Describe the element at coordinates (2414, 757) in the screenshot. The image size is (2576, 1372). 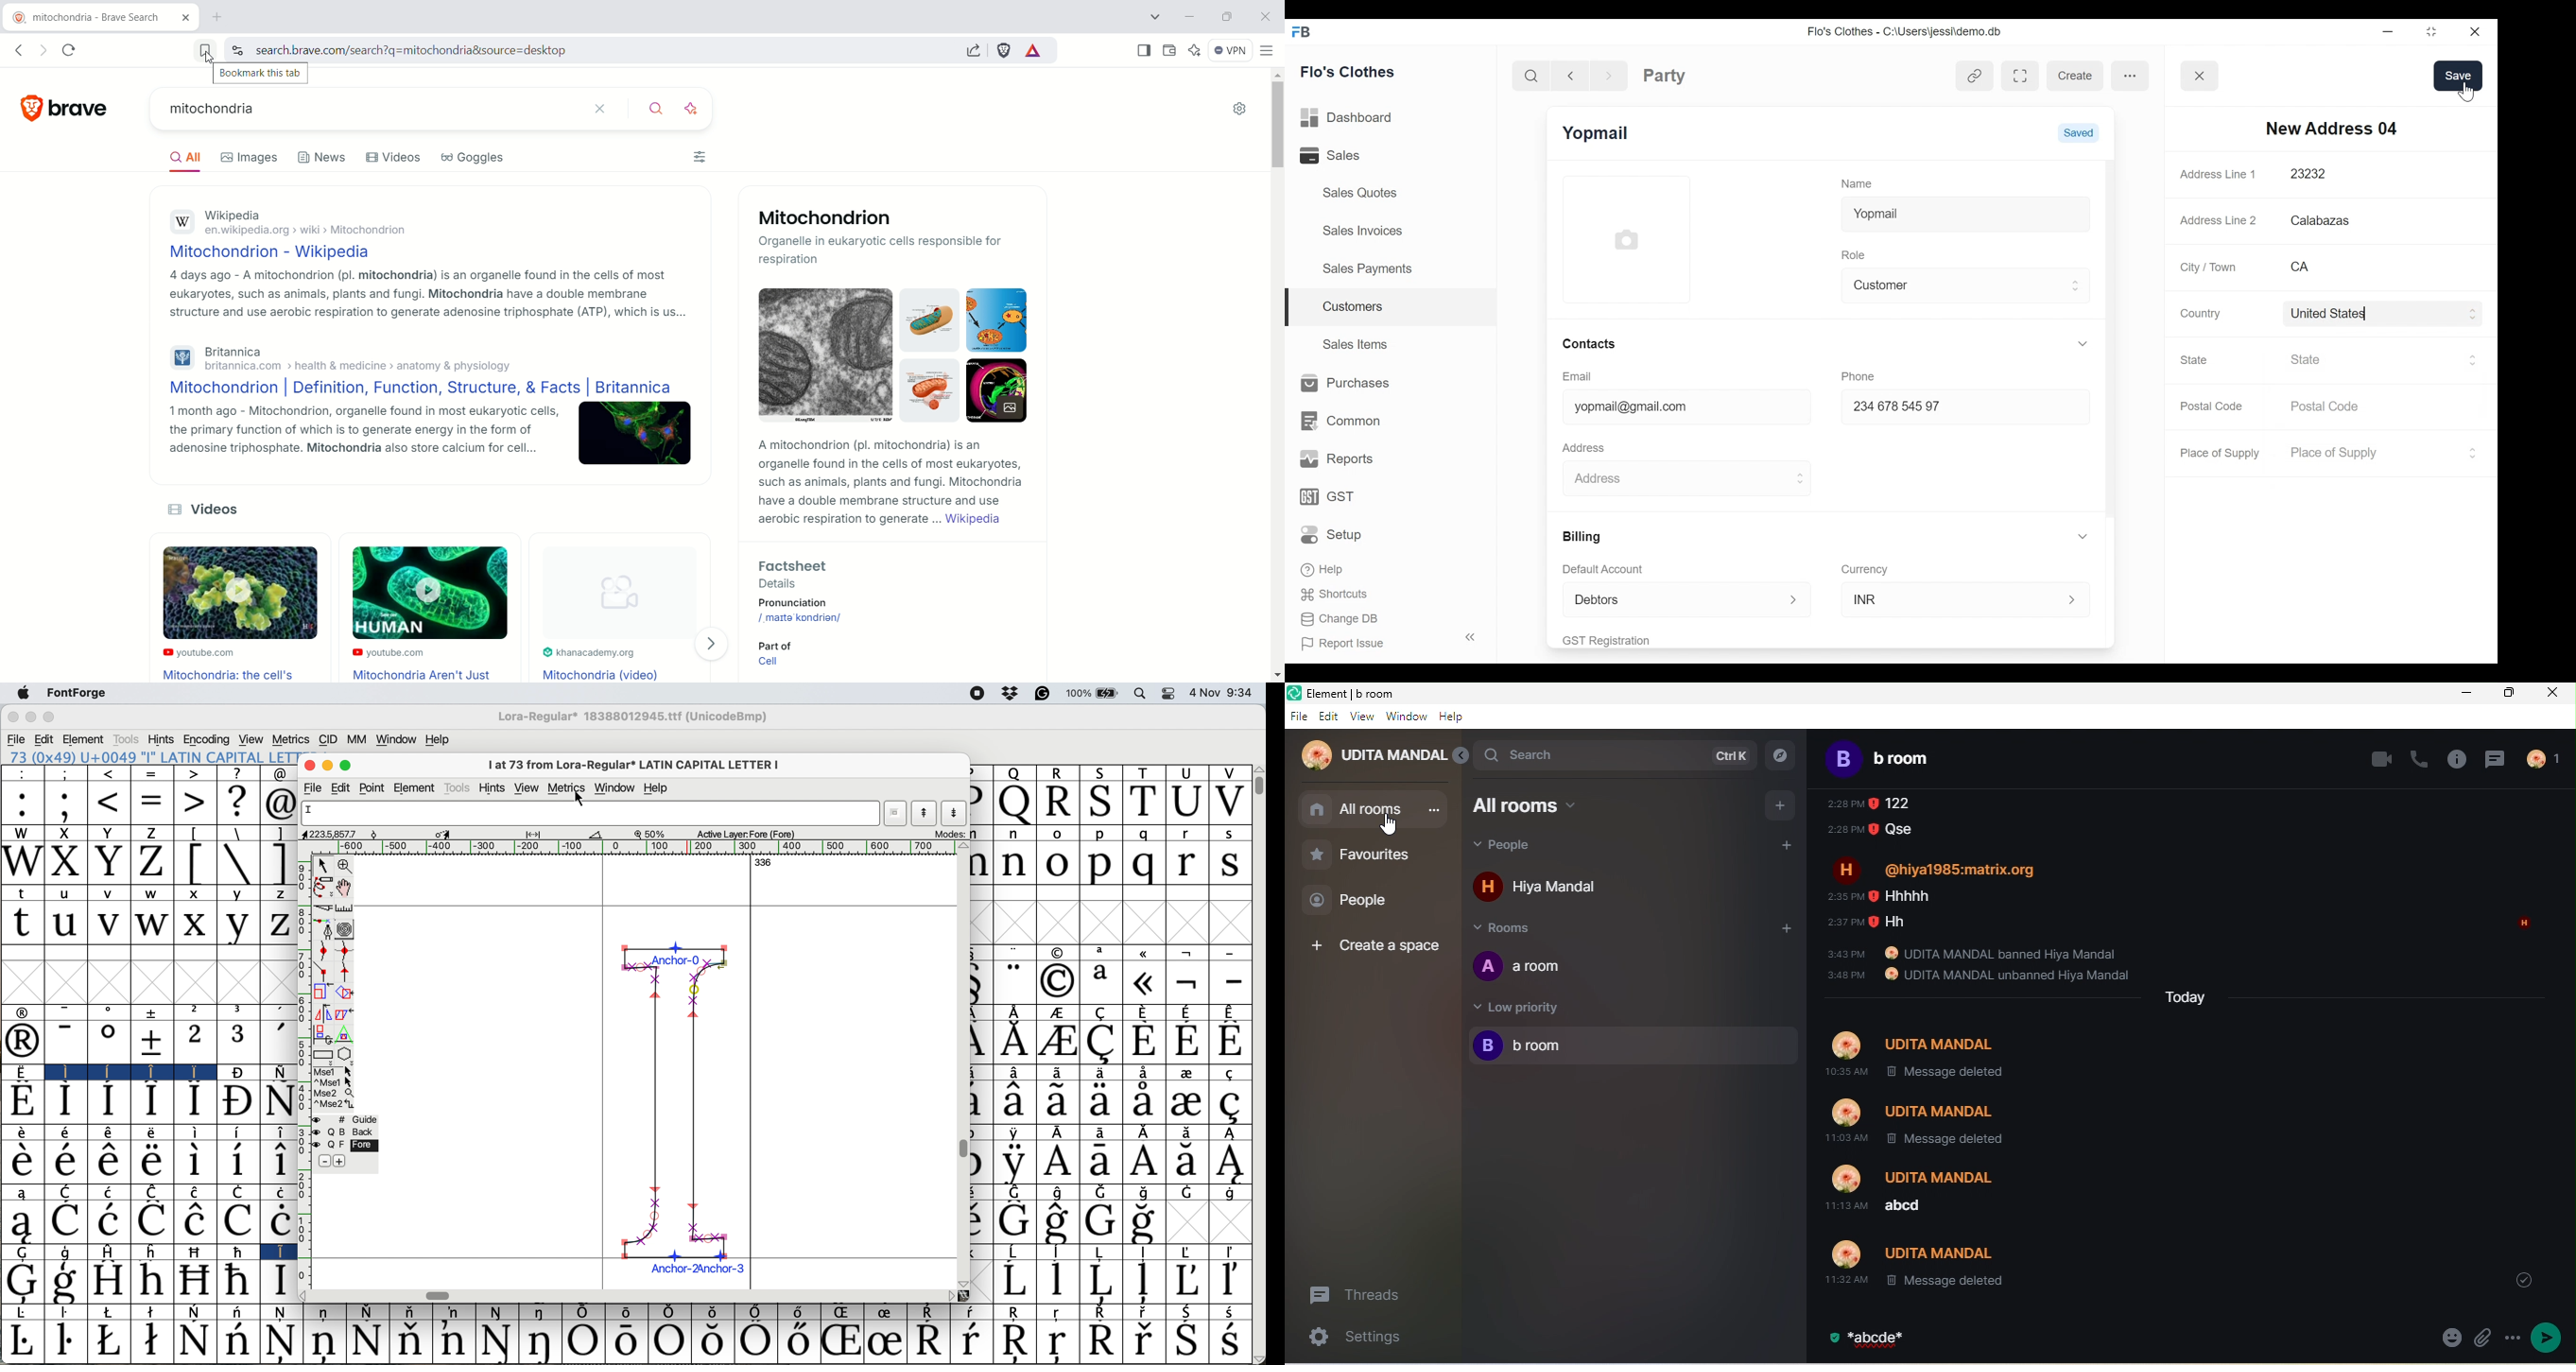
I see `voice call` at that location.